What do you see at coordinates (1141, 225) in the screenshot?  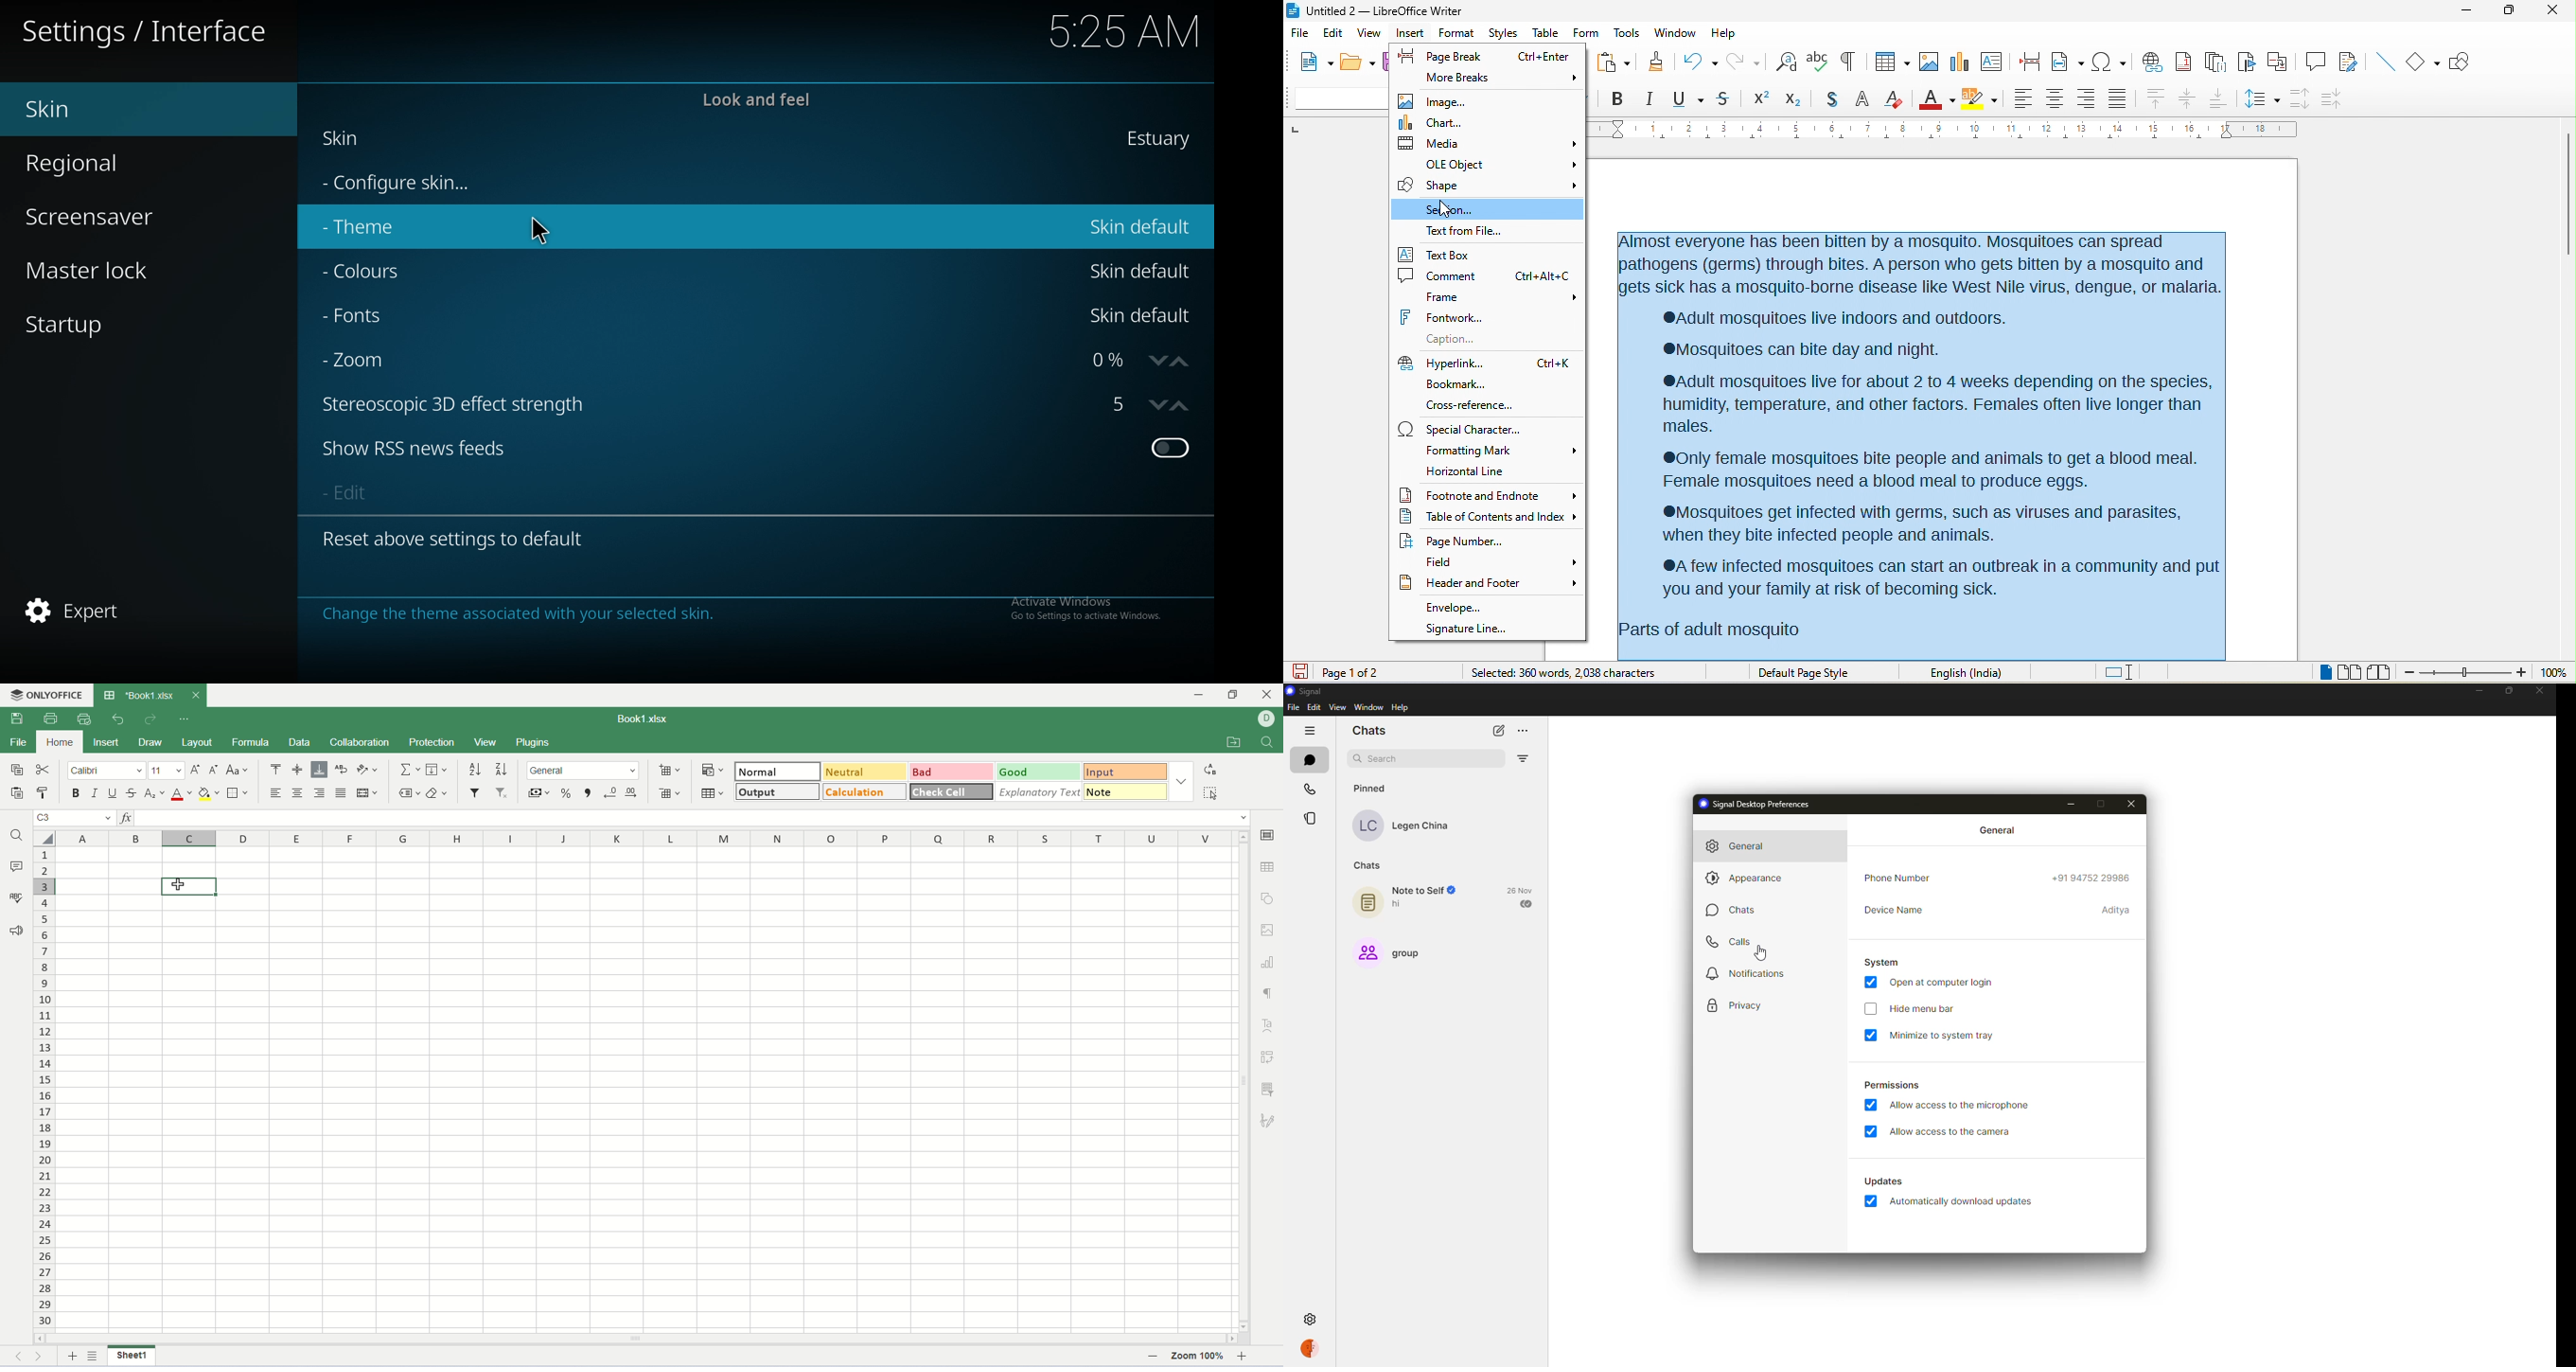 I see `skin default` at bounding box center [1141, 225].